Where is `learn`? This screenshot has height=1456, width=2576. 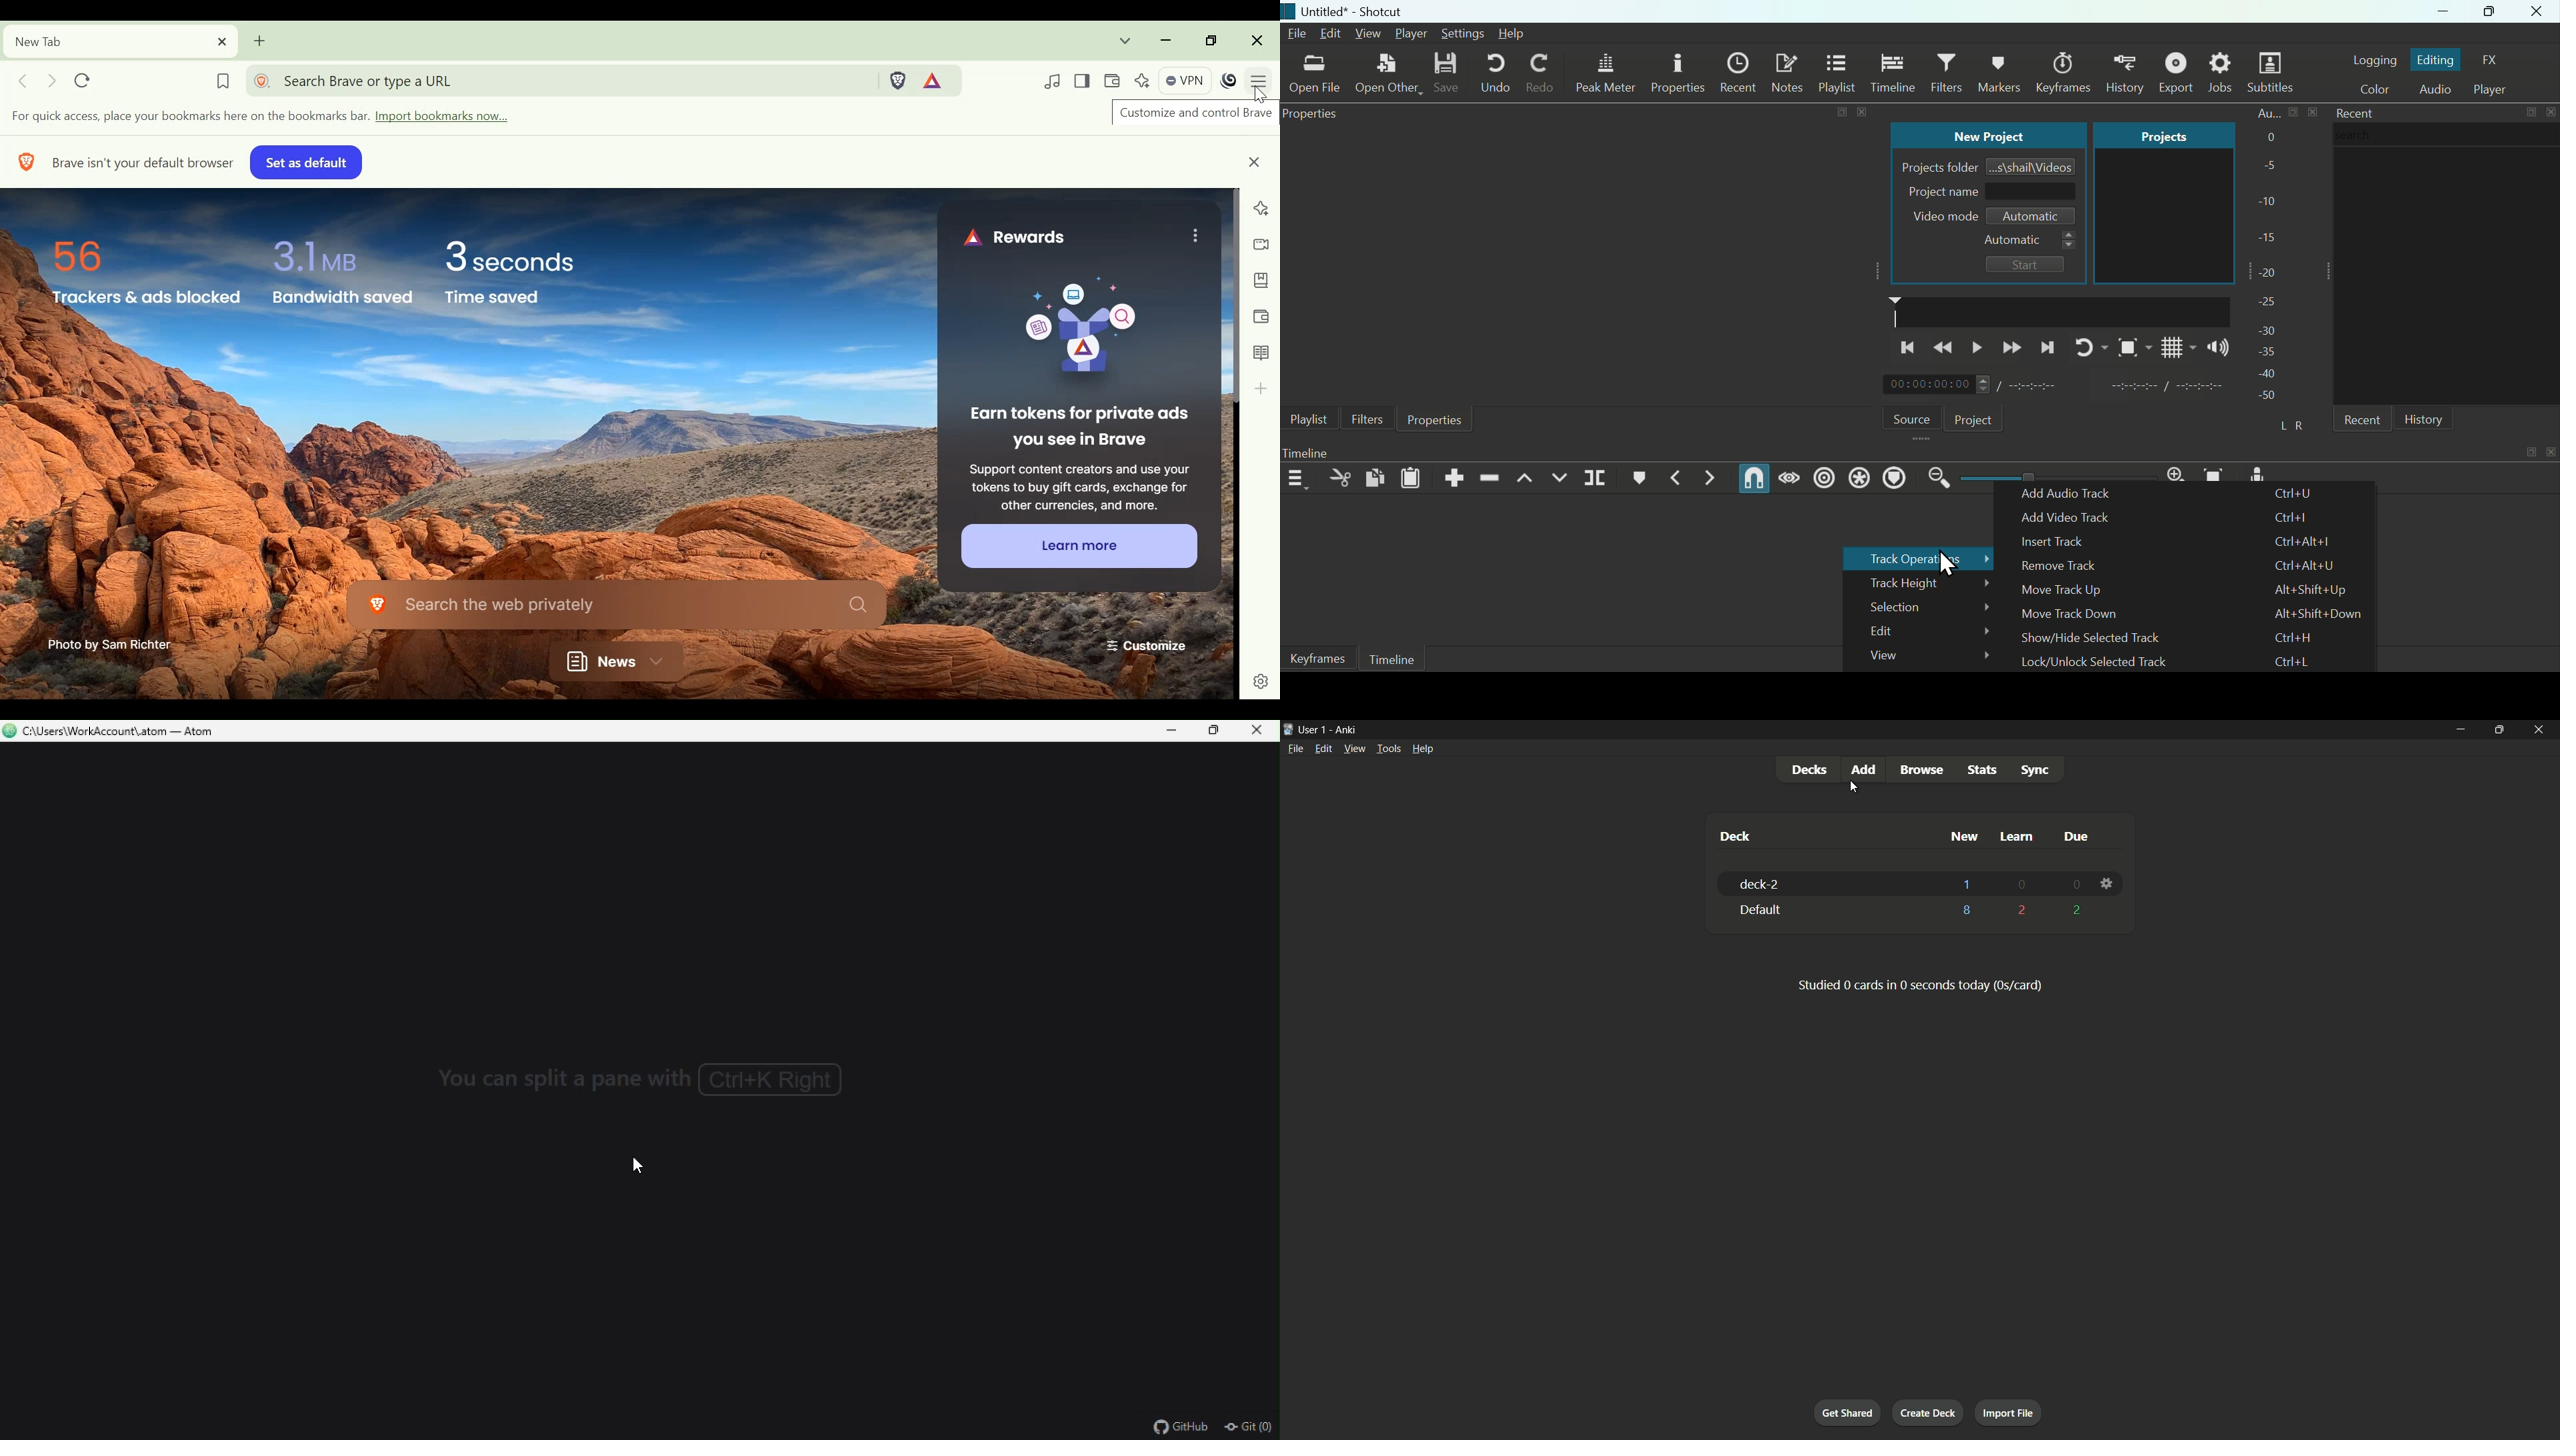 learn is located at coordinates (2019, 837).